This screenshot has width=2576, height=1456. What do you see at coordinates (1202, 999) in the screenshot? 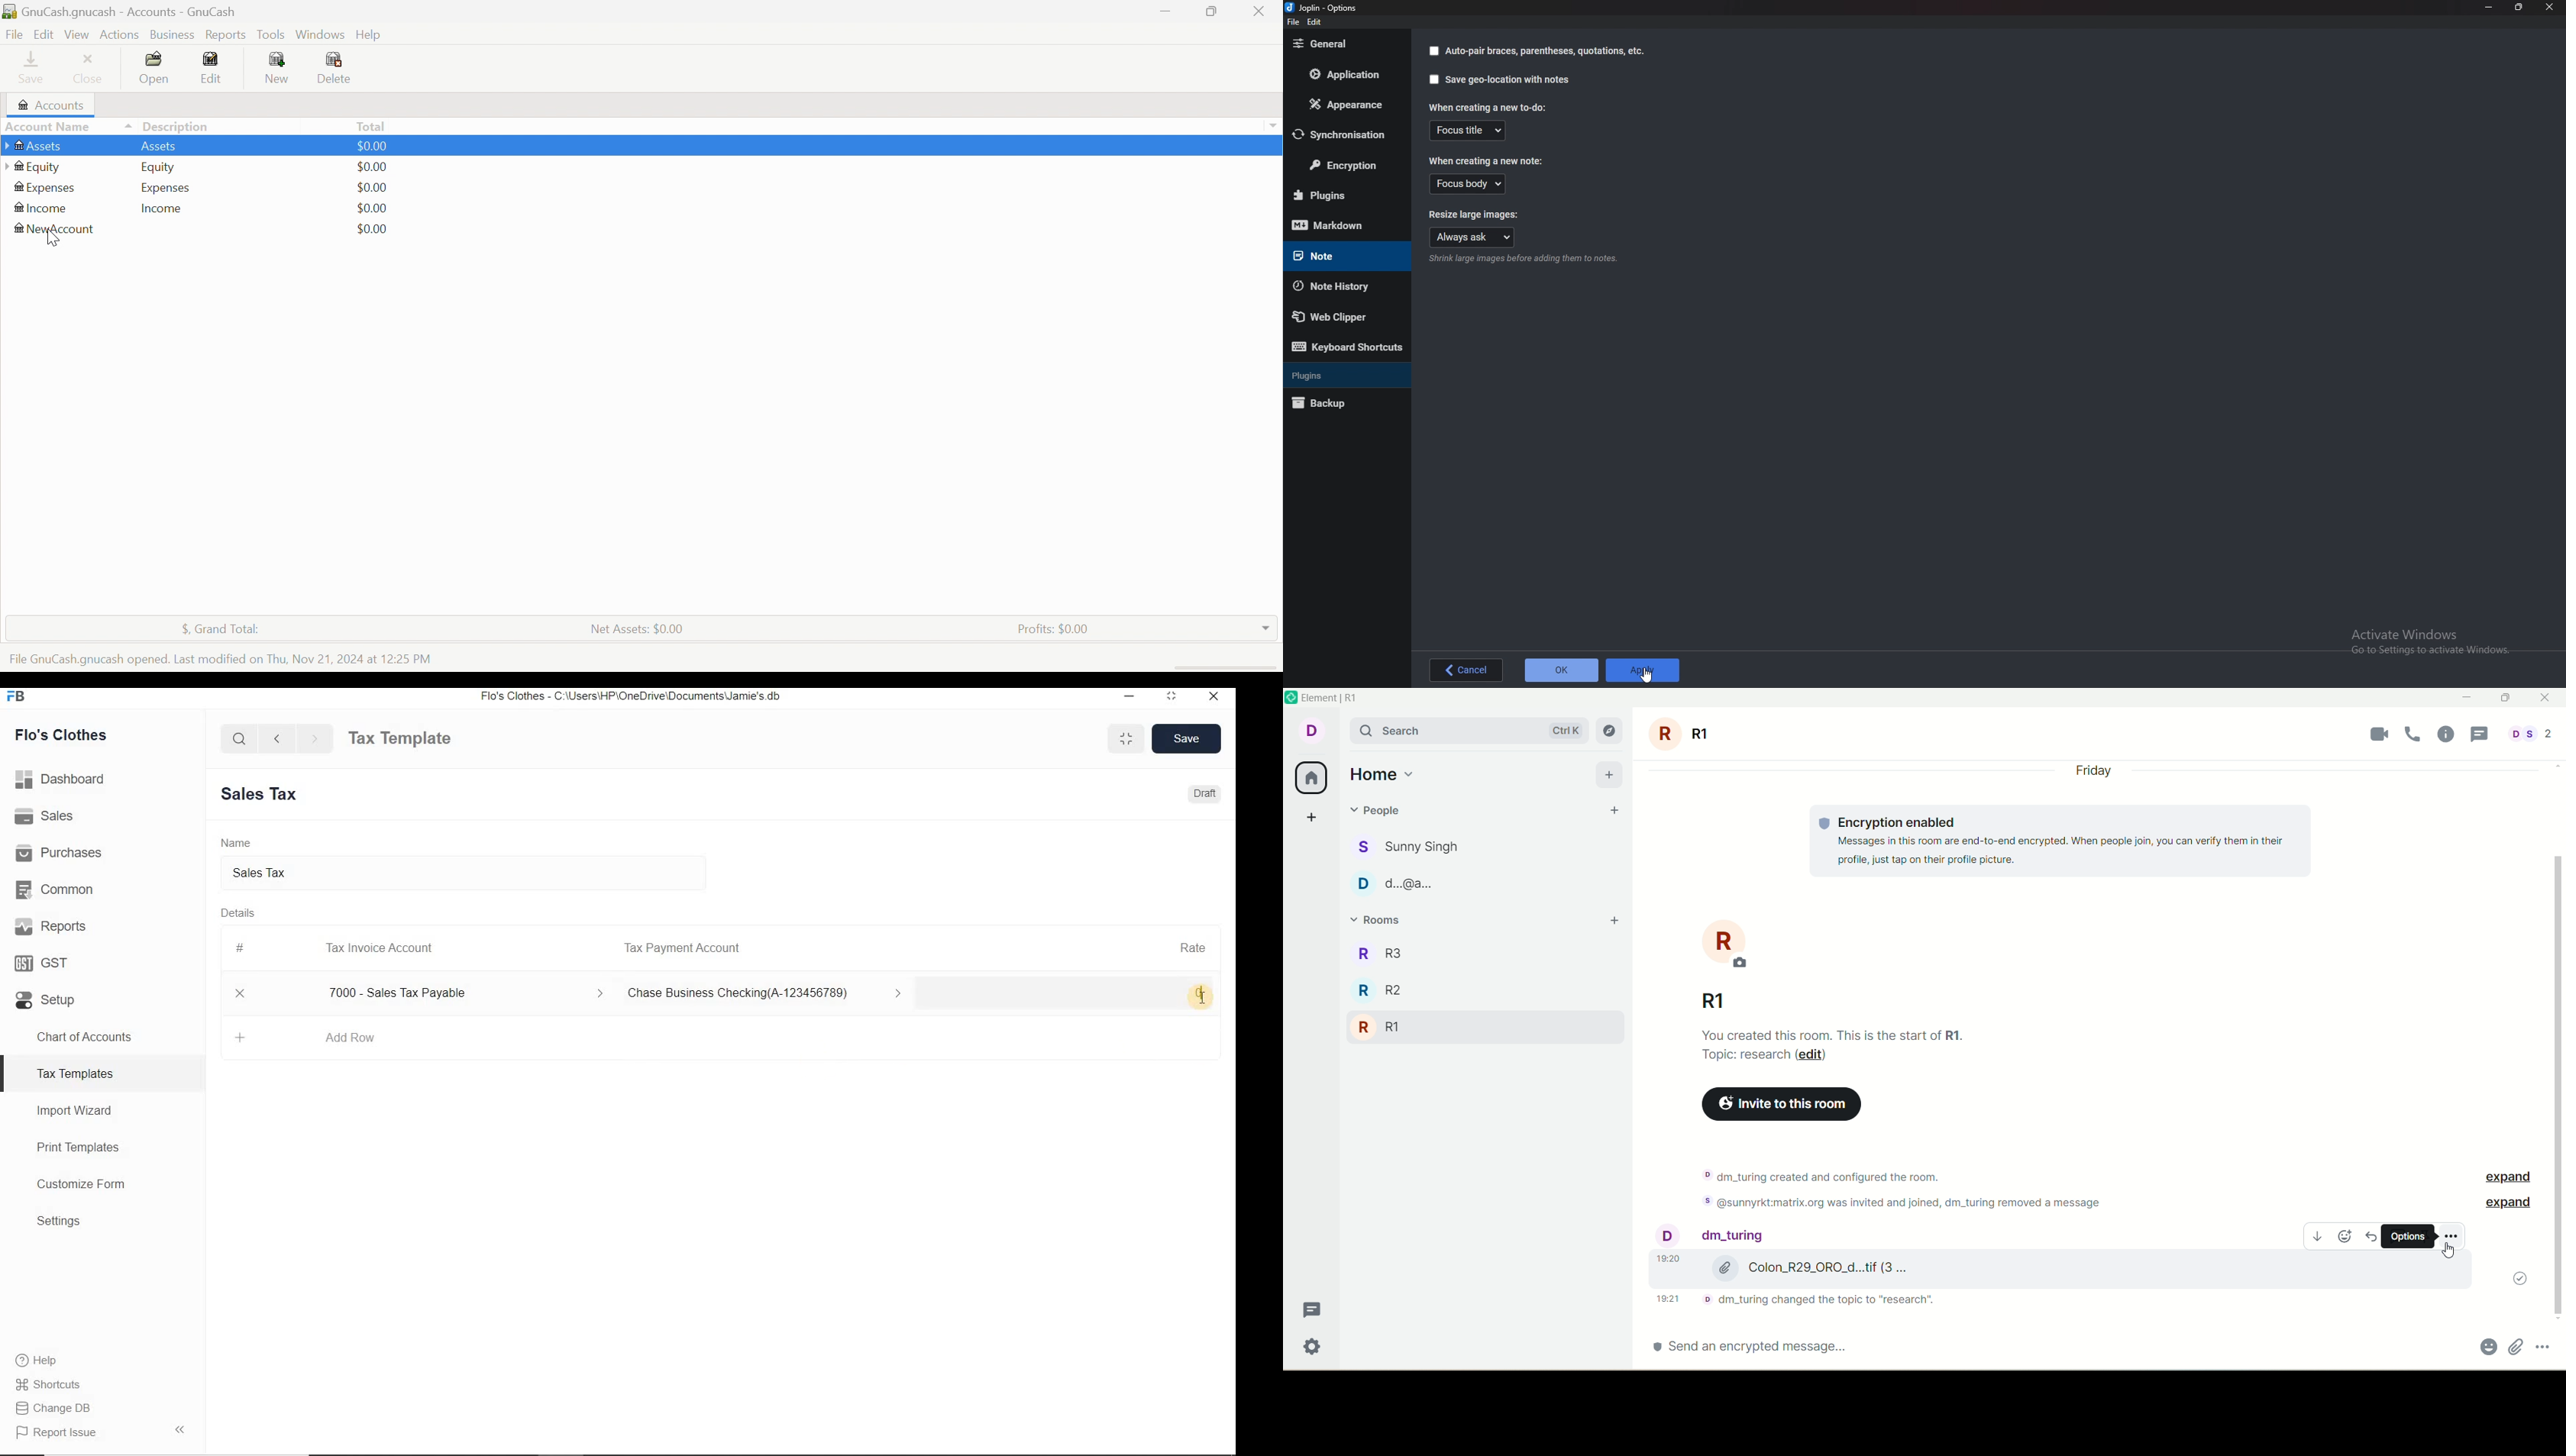
I see `Text Cursor` at bounding box center [1202, 999].